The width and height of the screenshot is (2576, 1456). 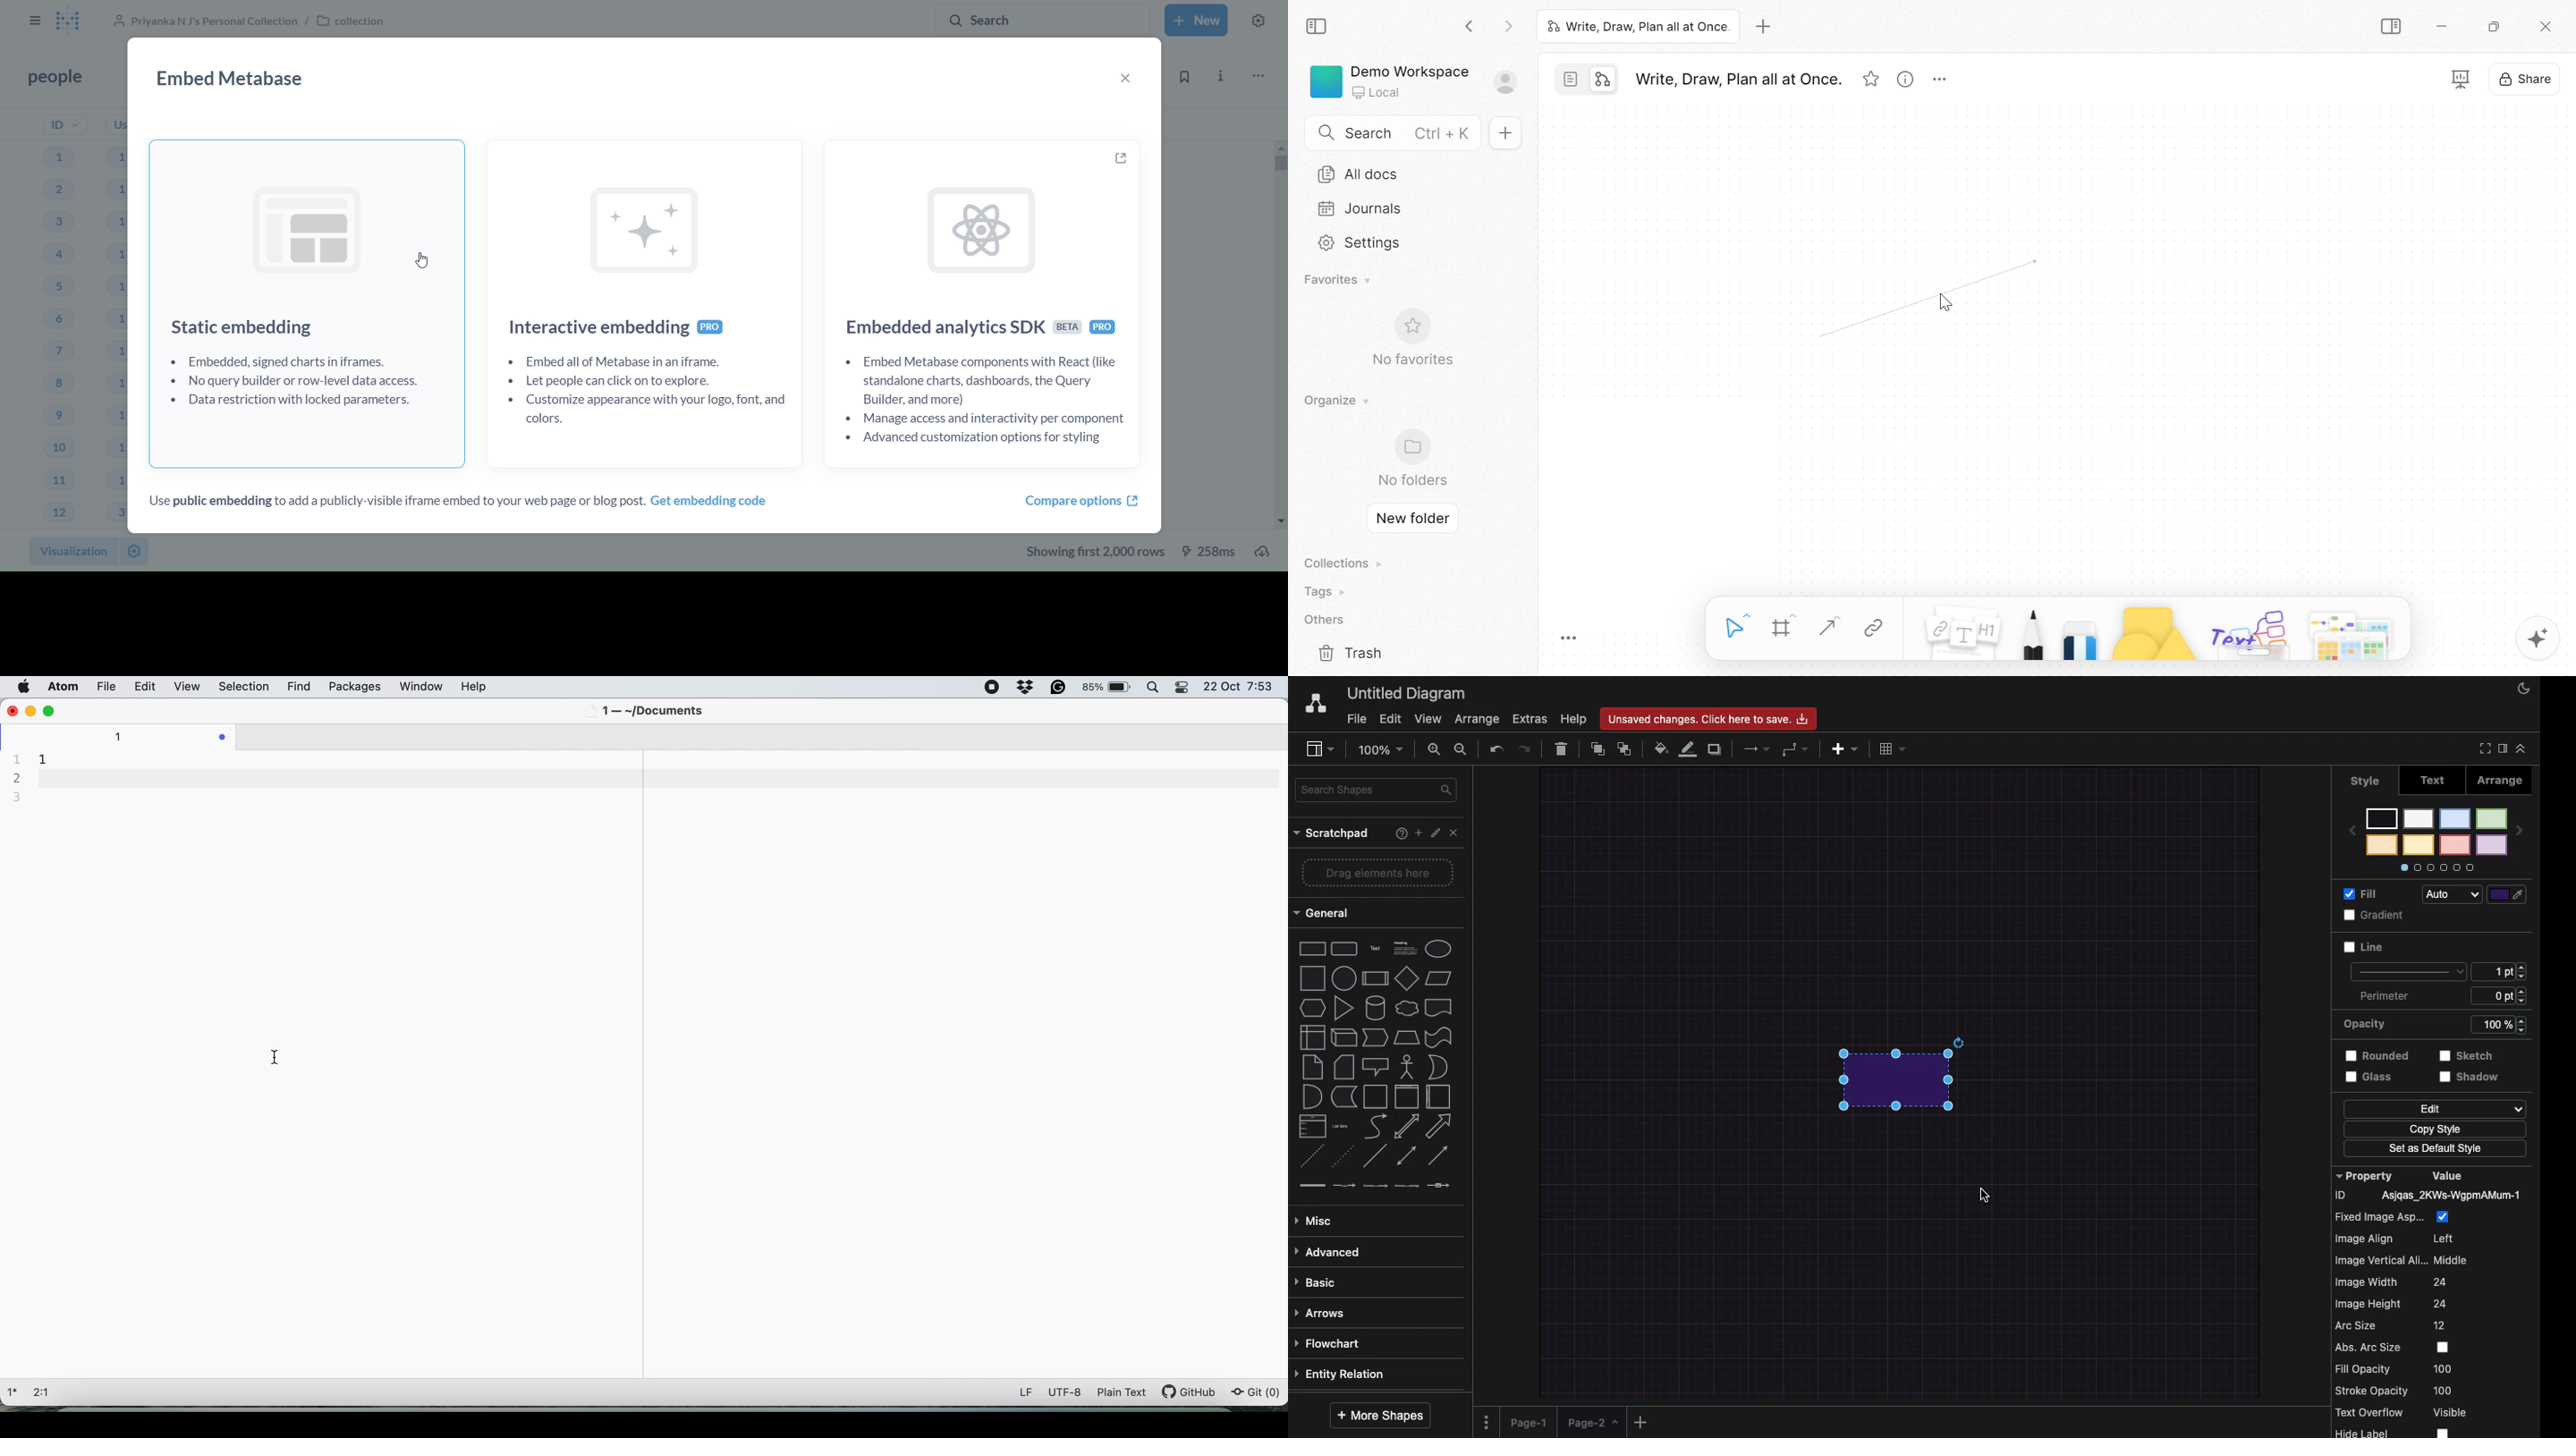 What do you see at coordinates (12, 710) in the screenshot?
I see `close` at bounding box center [12, 710].